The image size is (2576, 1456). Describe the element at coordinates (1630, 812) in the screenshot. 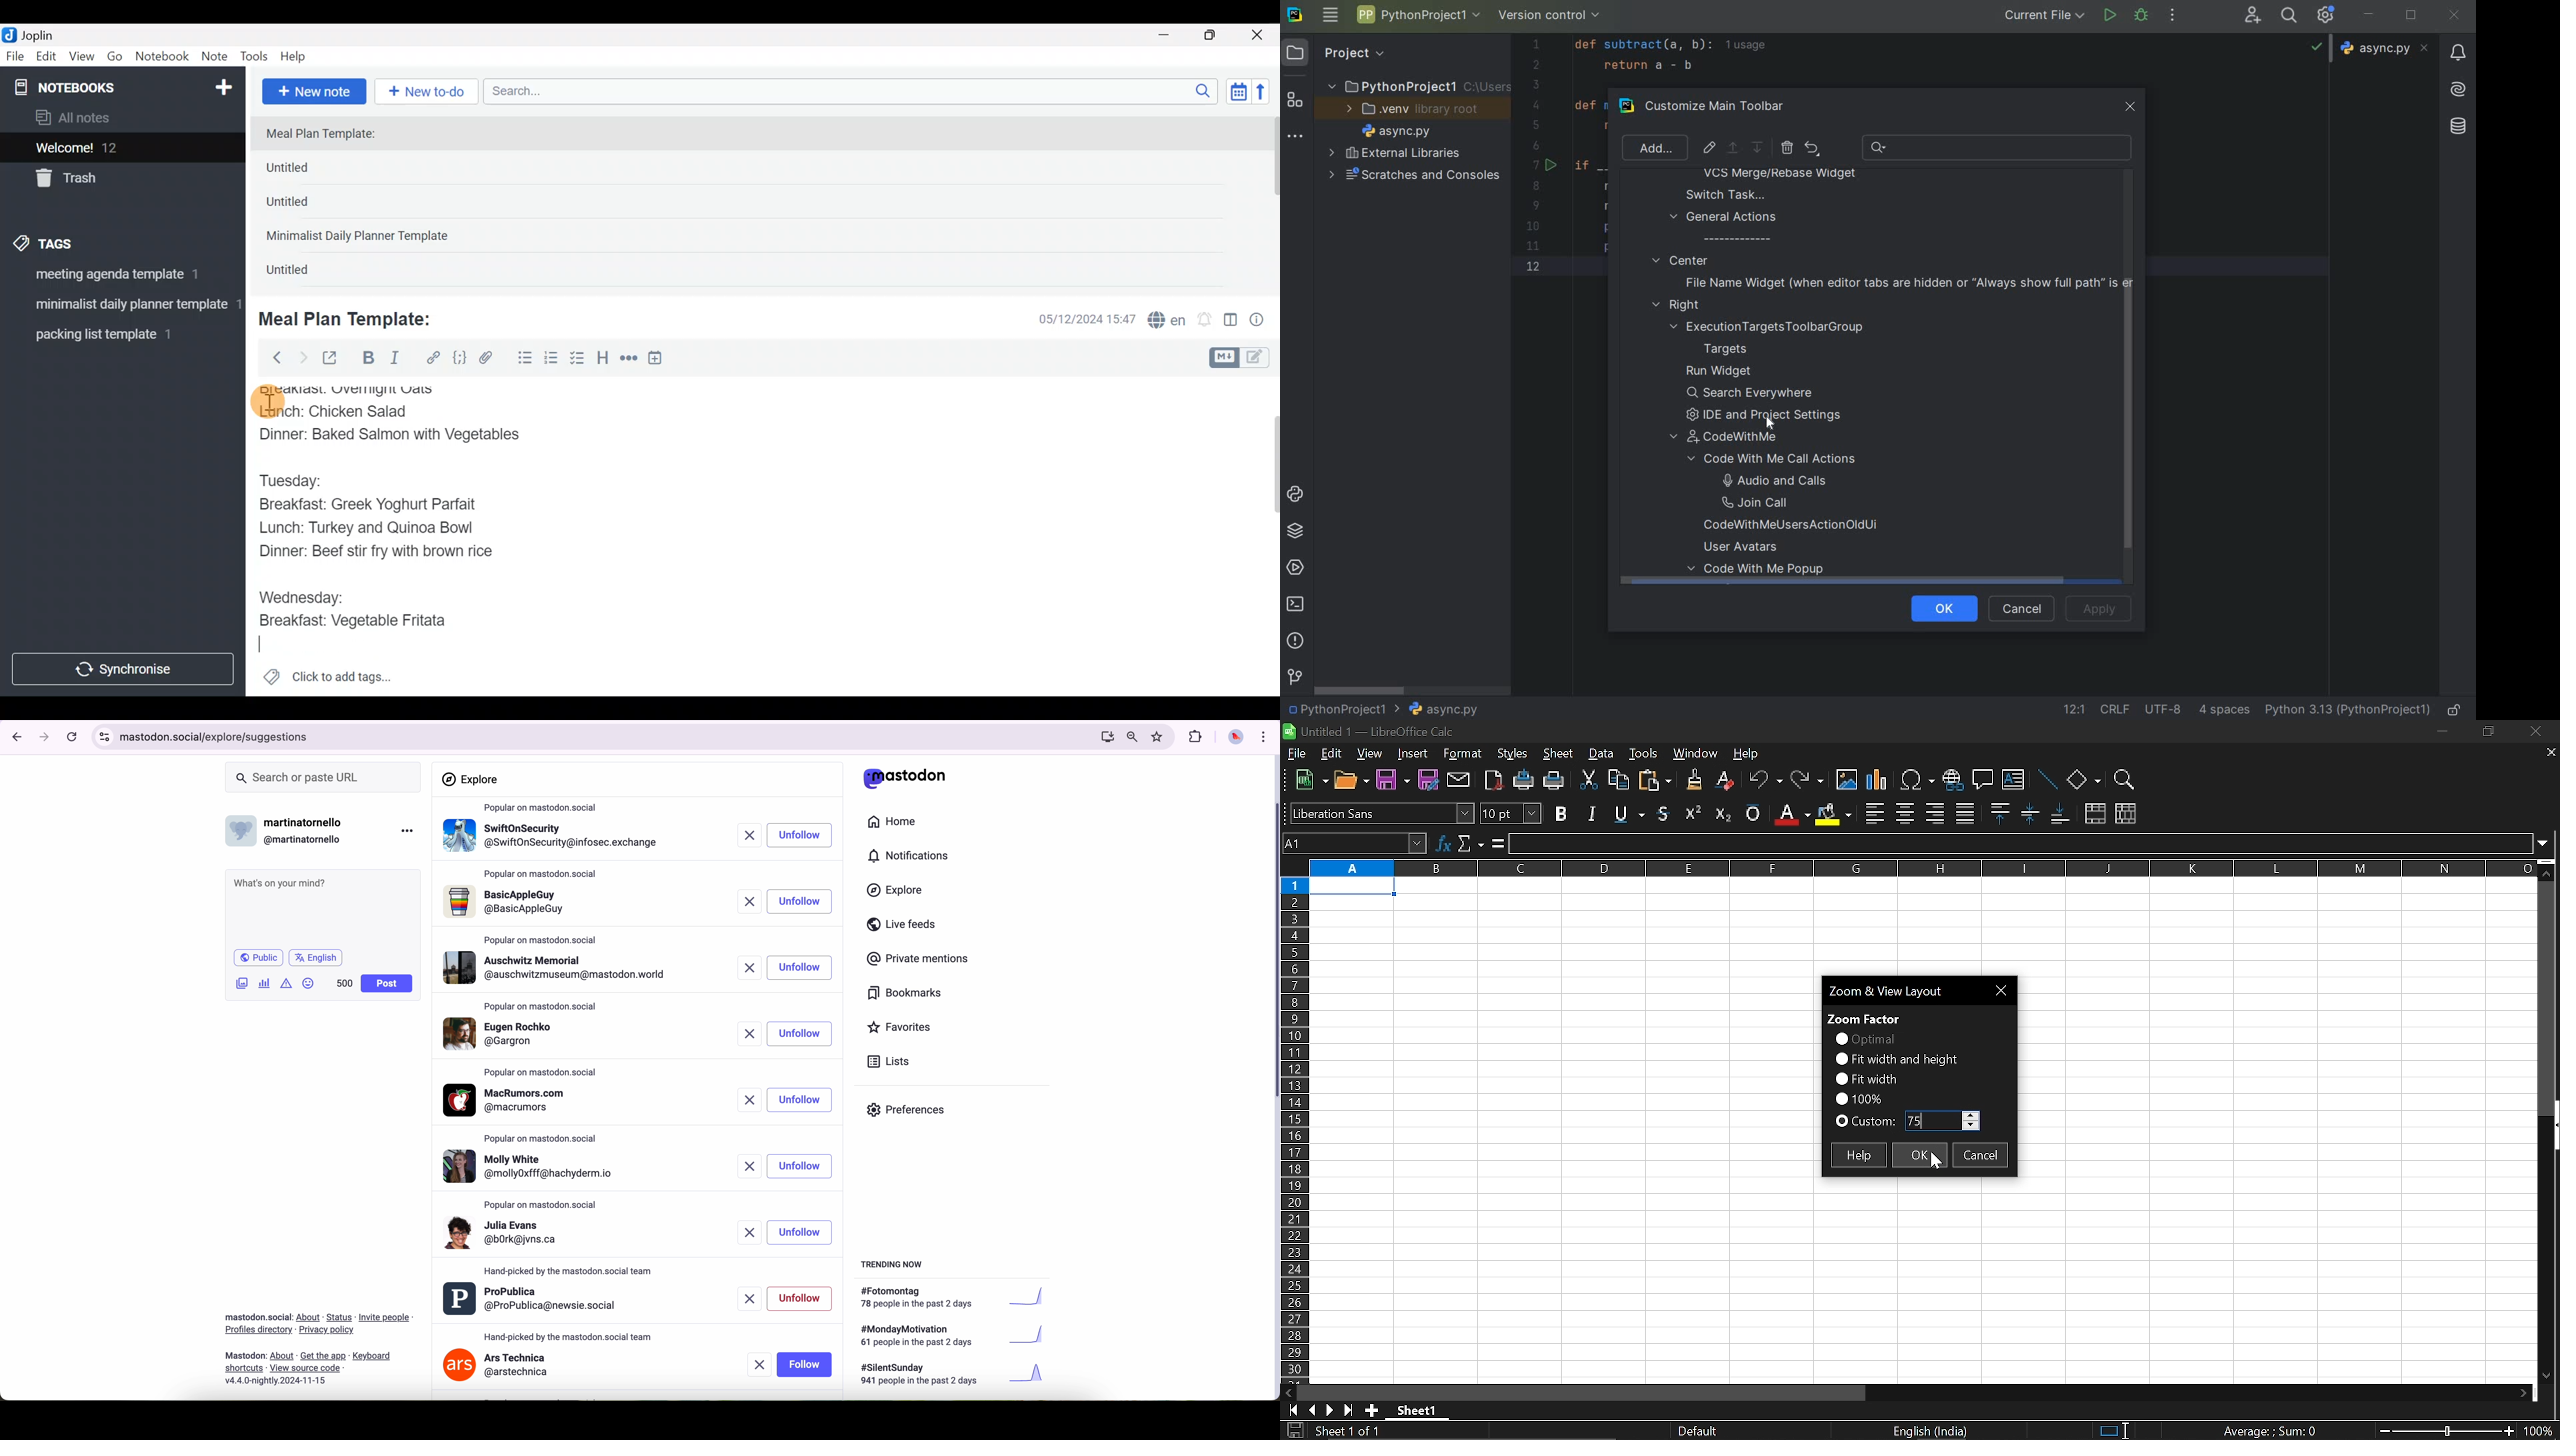

I see `strikethough` at that location.